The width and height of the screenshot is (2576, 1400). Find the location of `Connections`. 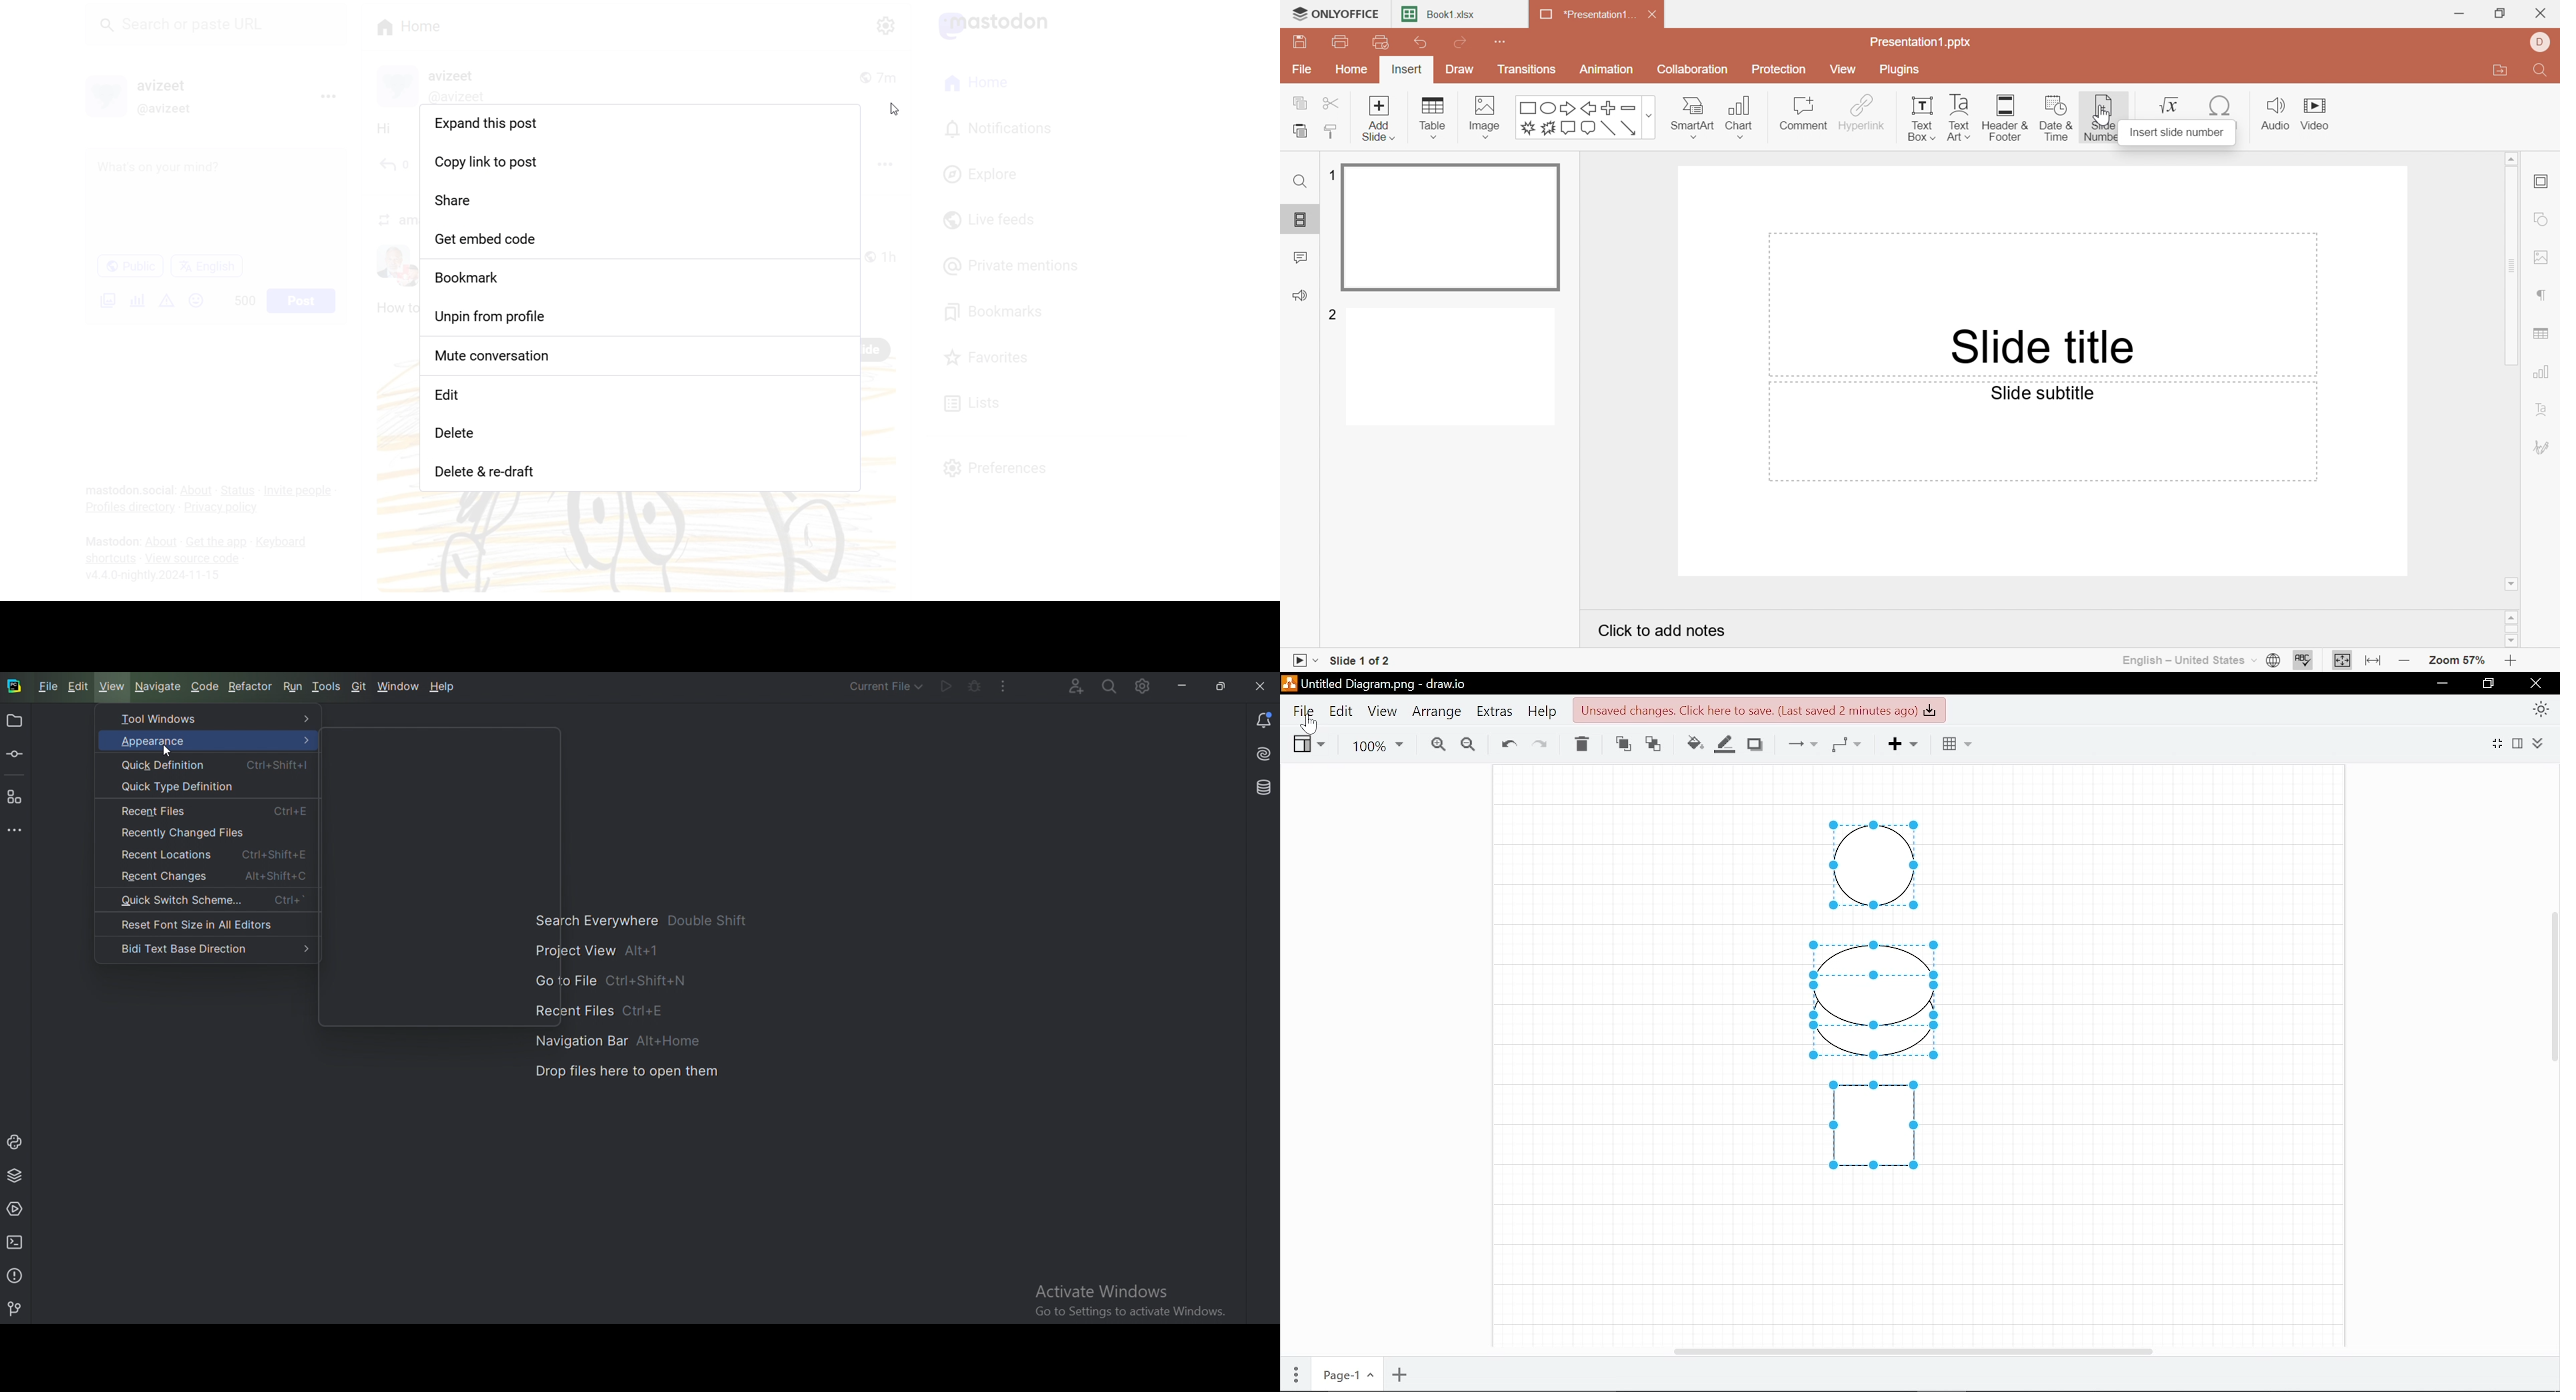

Connections is located at coordinates (1798, 743).